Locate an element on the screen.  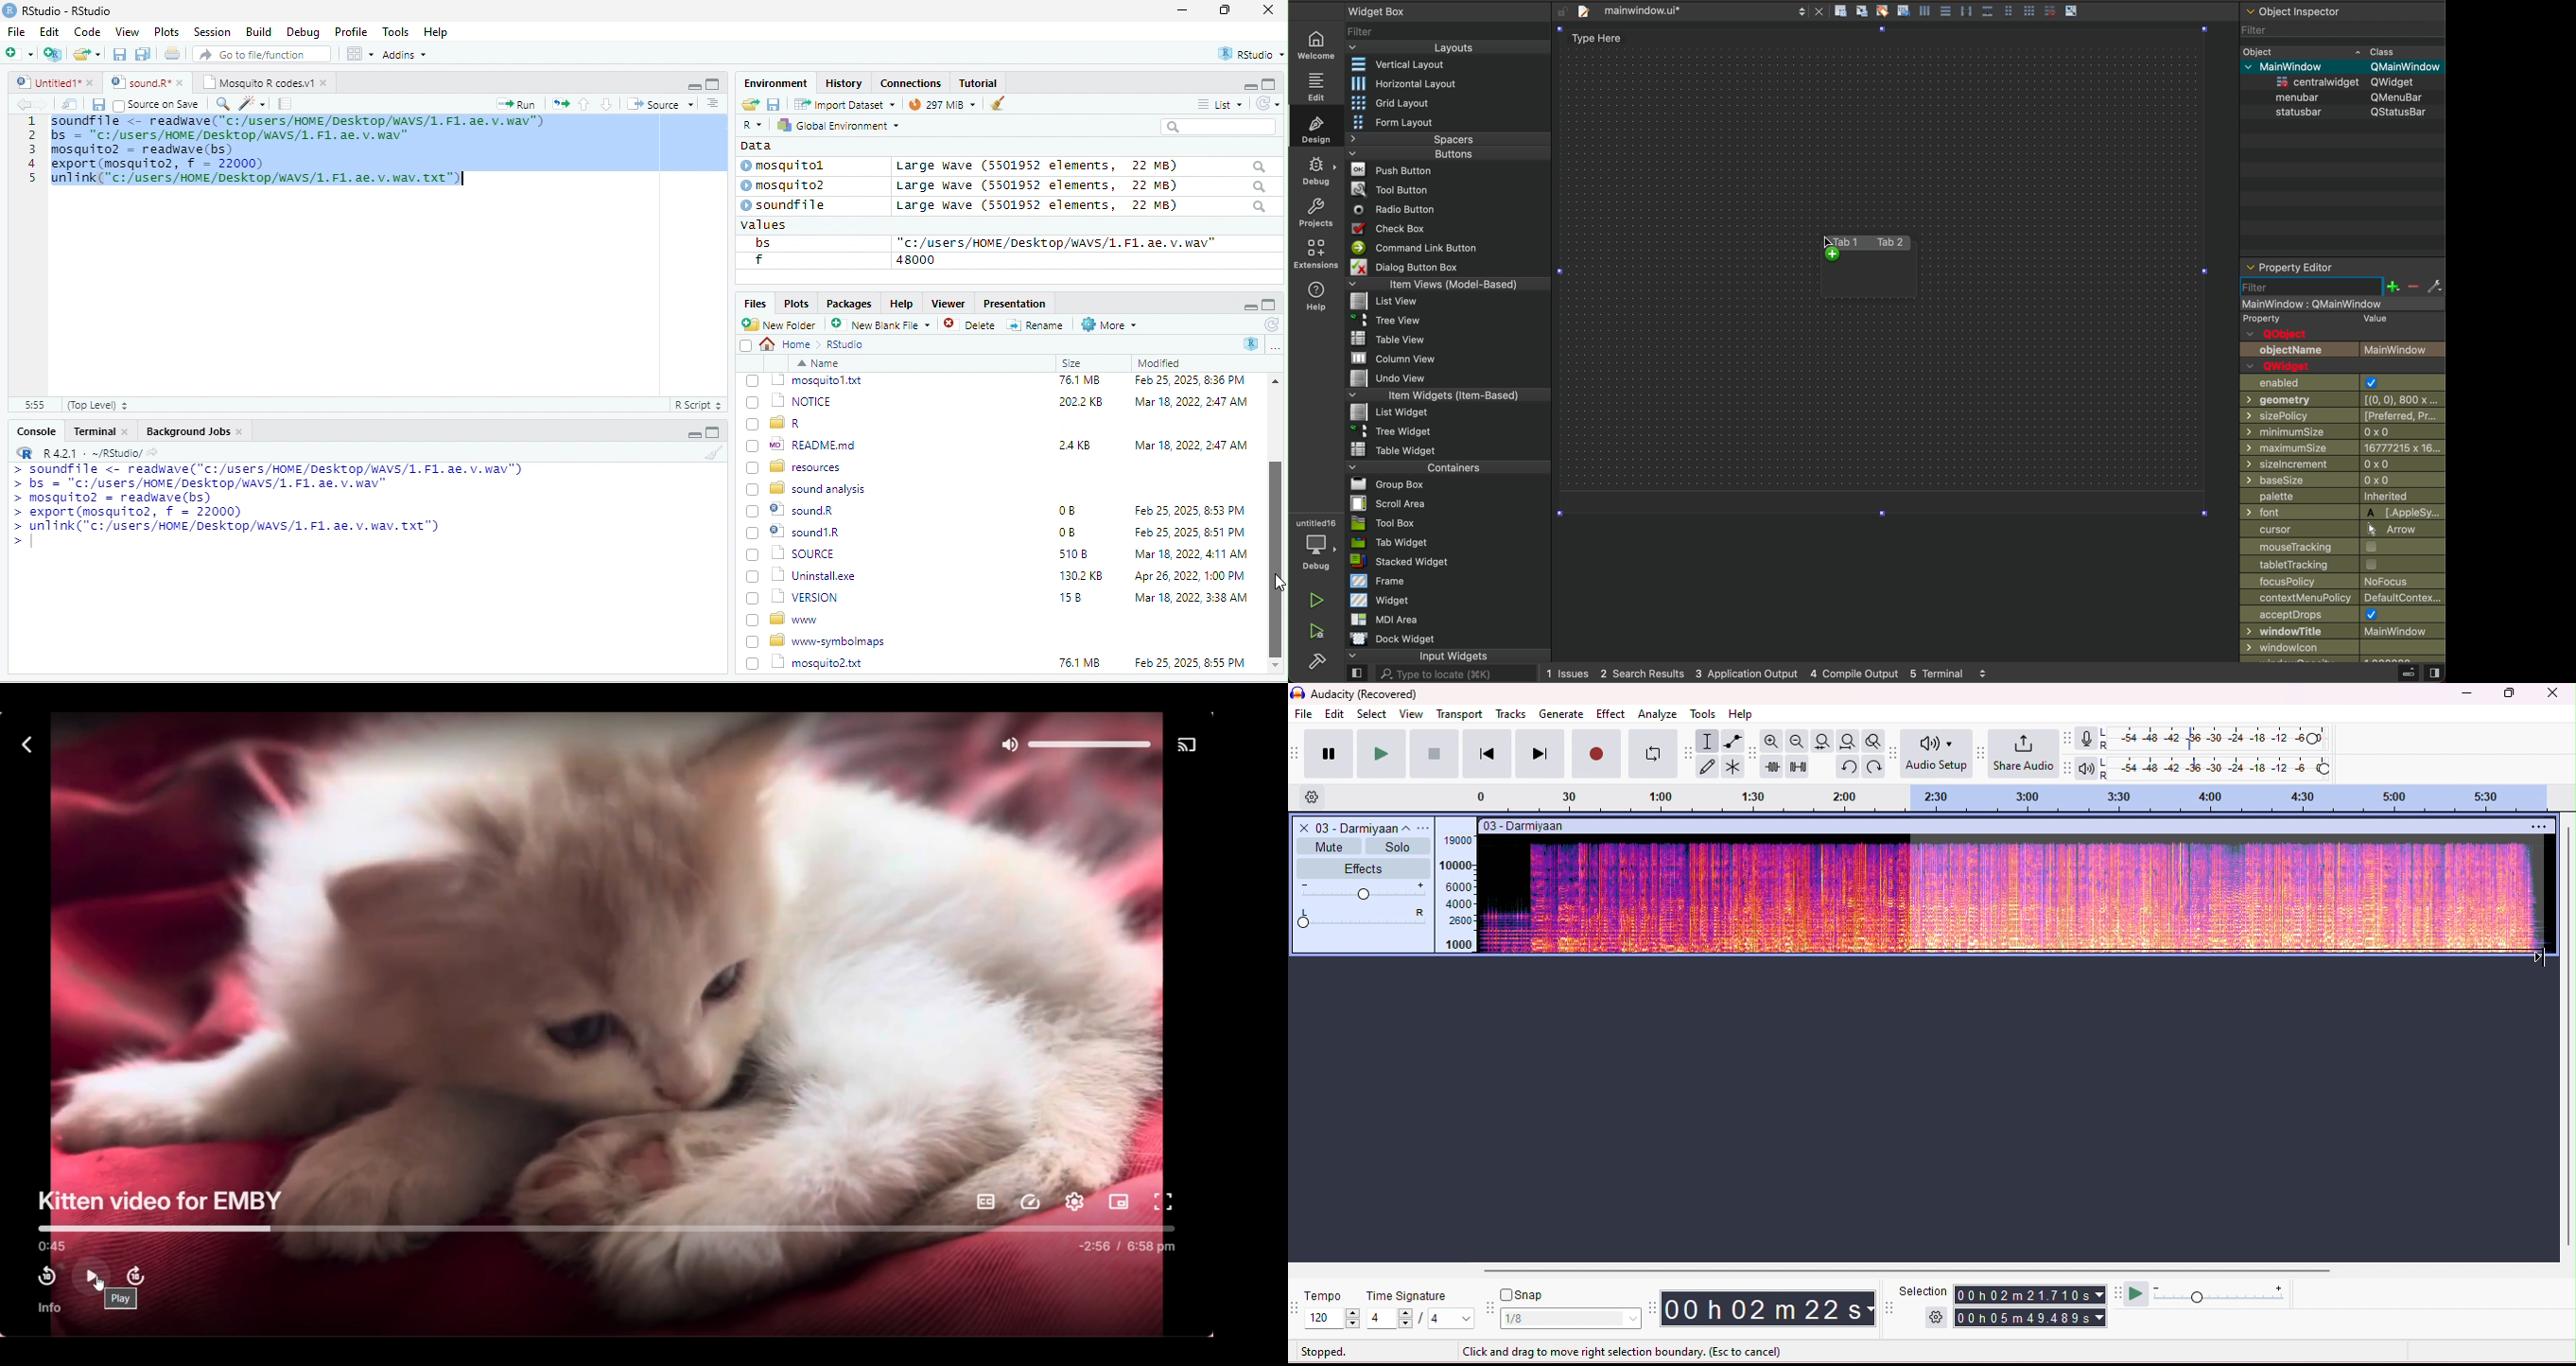
audio setup is located at coordinates (1937, 754).